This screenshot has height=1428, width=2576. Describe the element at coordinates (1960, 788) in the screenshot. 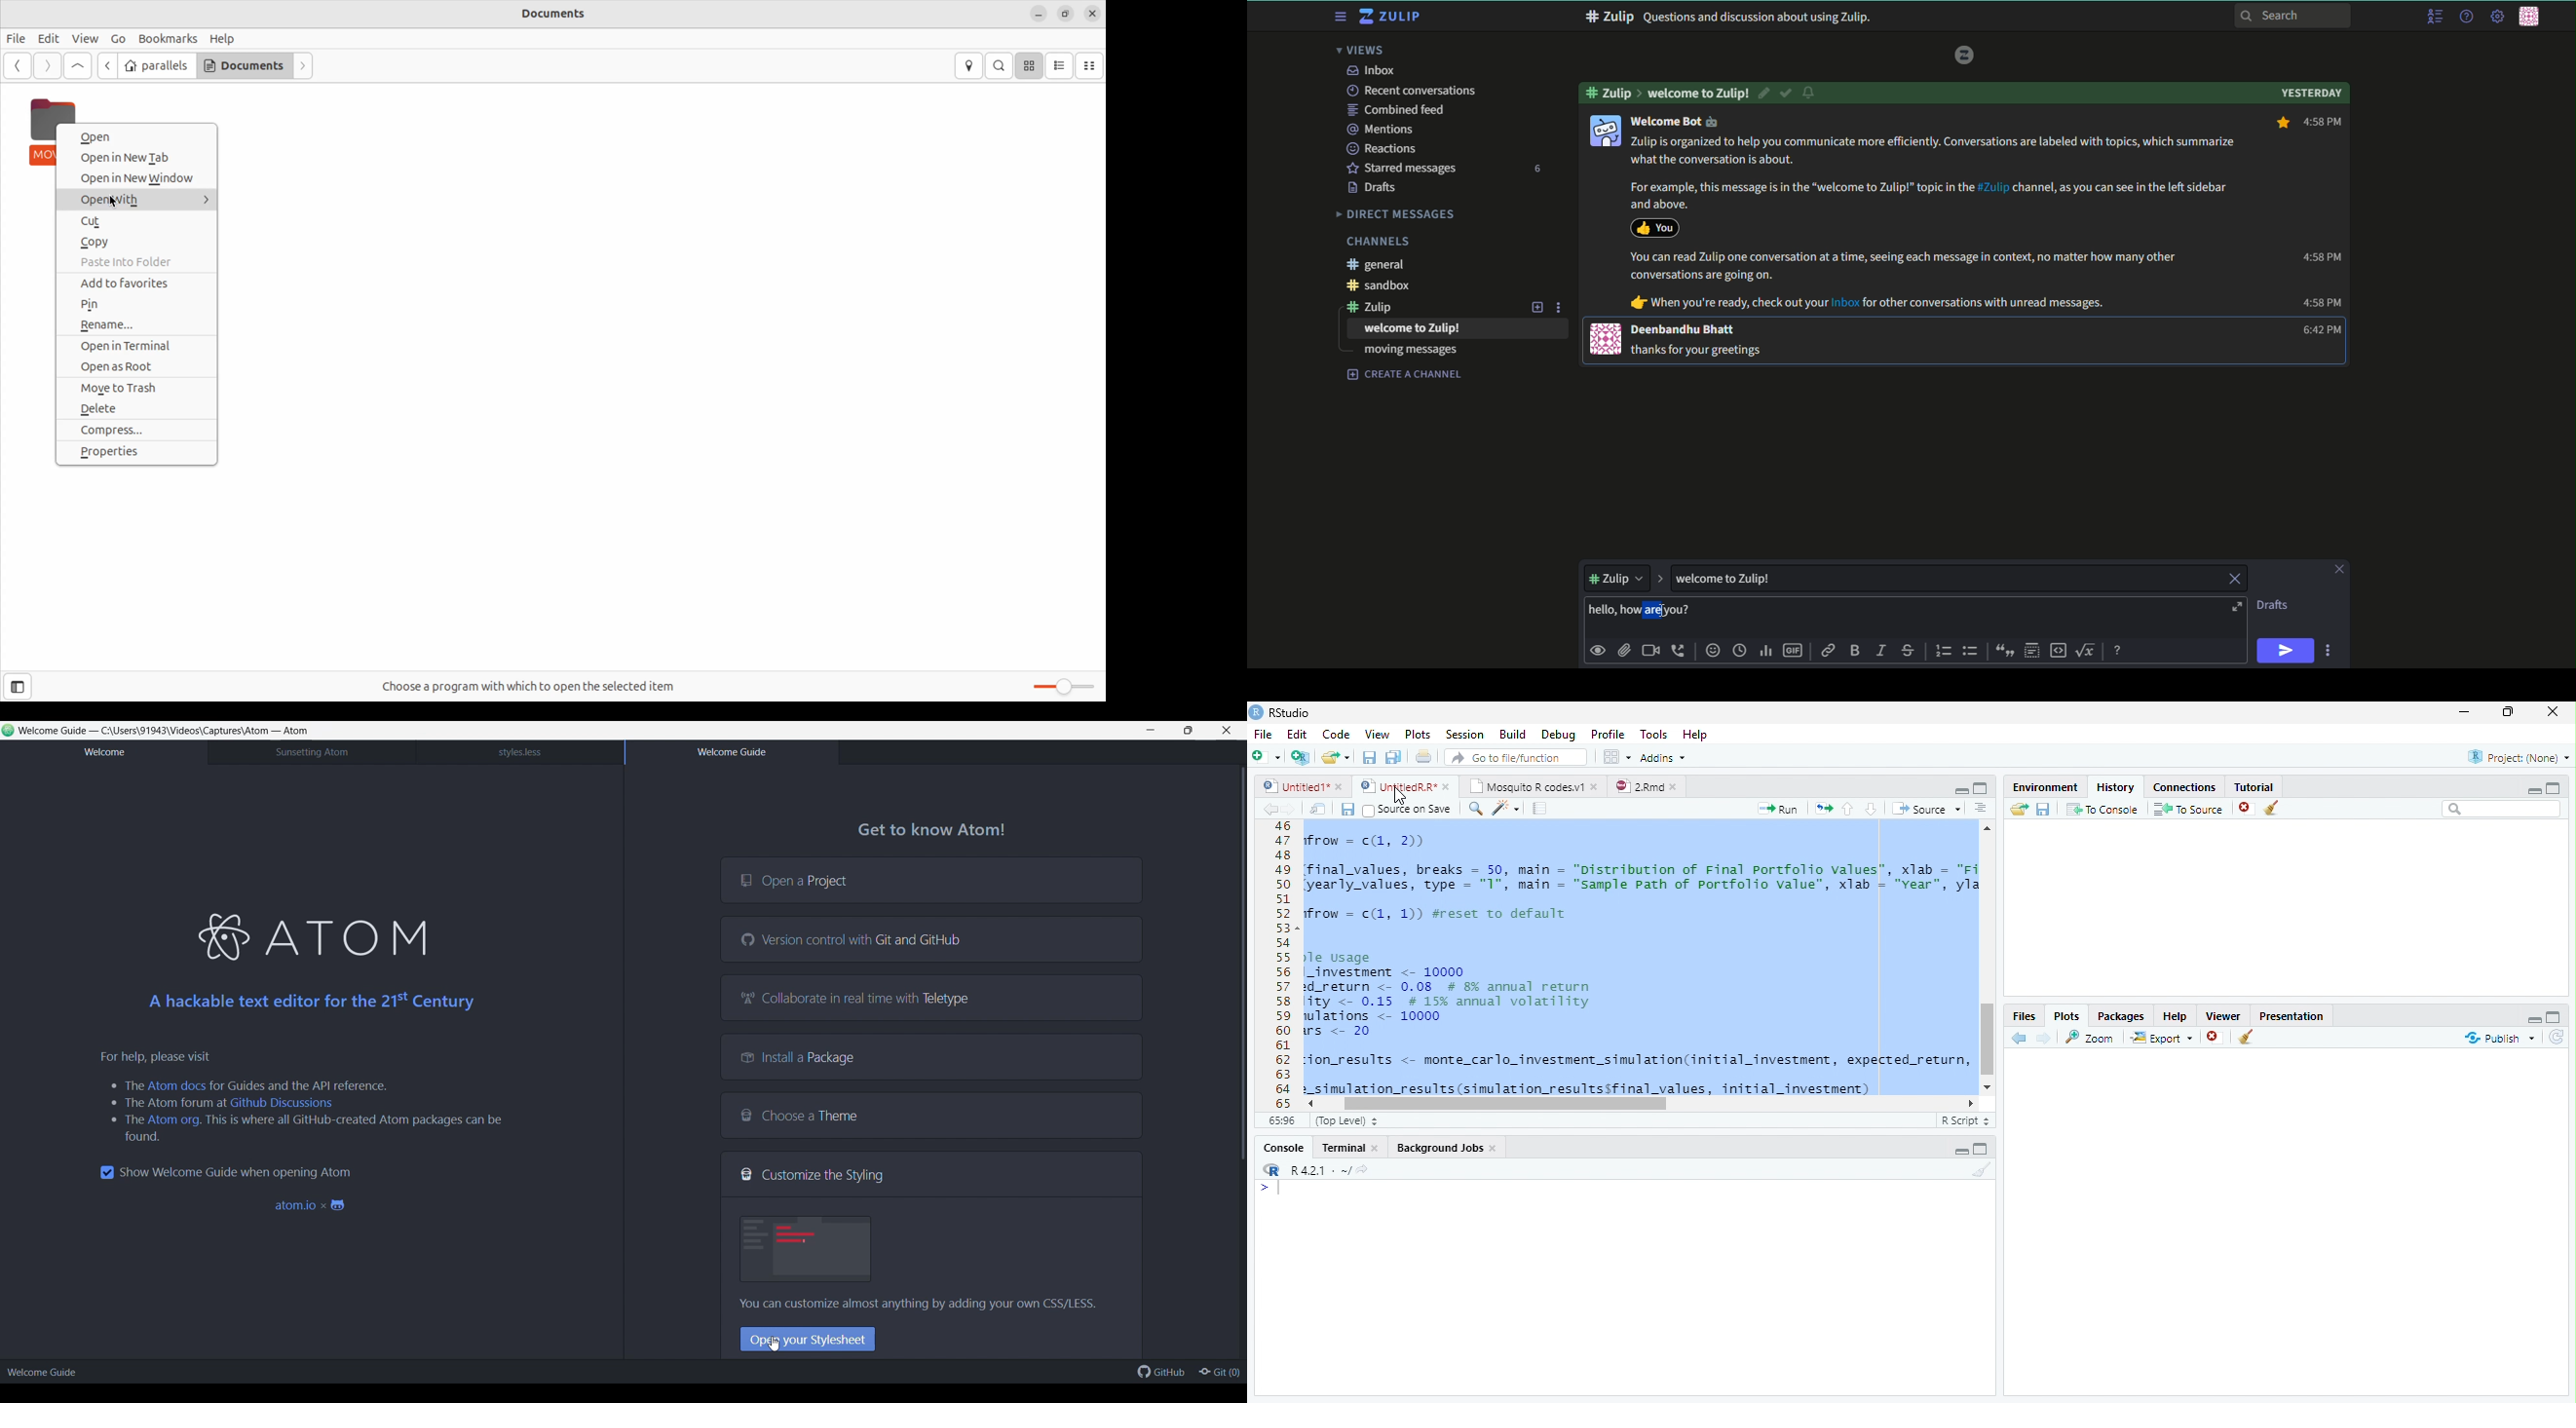

I see `` at that location.